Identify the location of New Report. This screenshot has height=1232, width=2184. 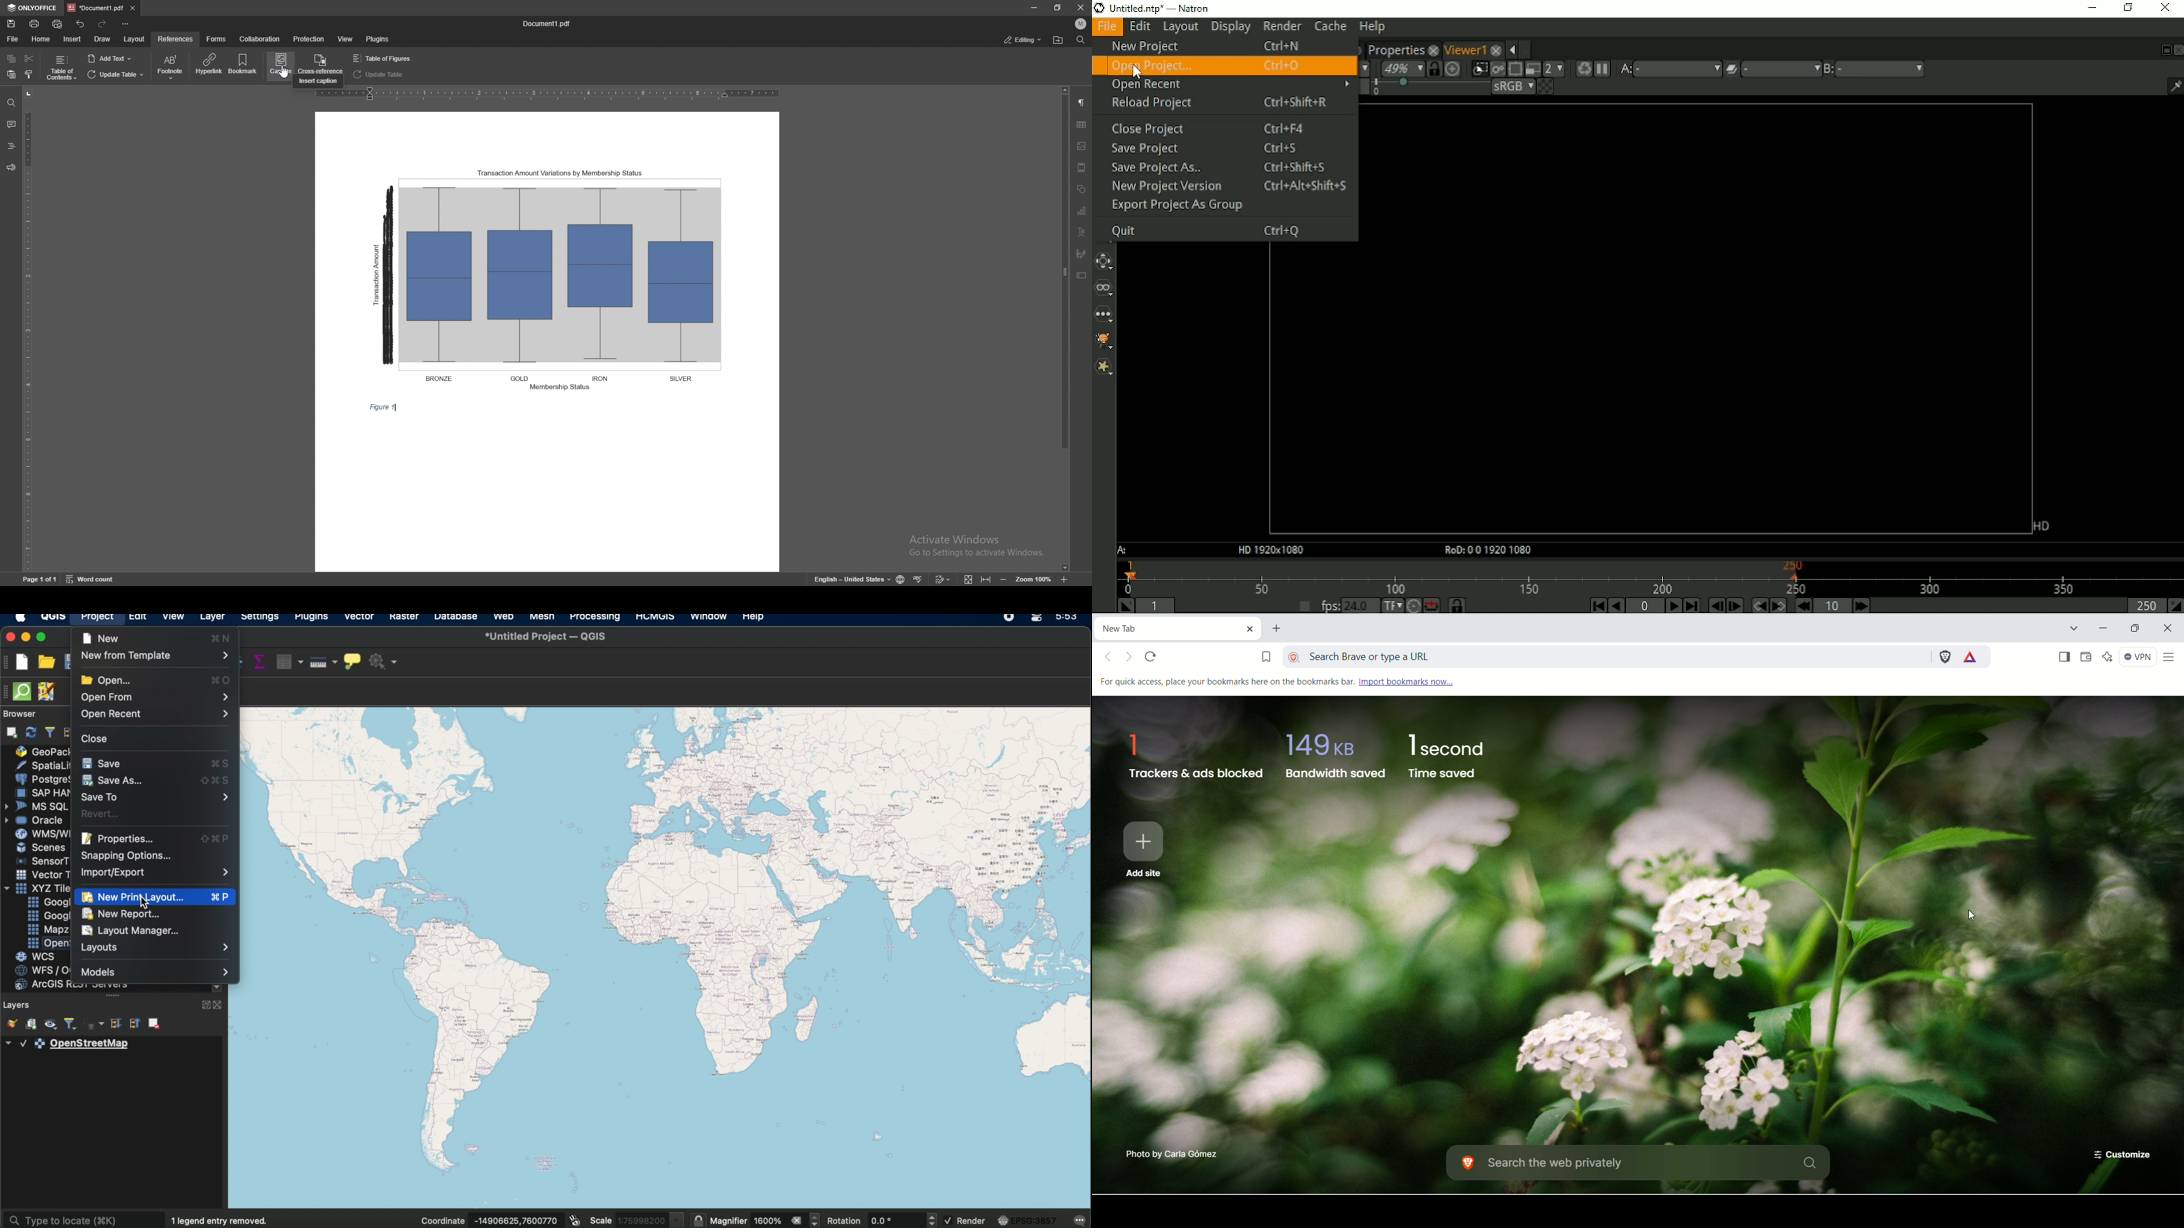
(122, 914).